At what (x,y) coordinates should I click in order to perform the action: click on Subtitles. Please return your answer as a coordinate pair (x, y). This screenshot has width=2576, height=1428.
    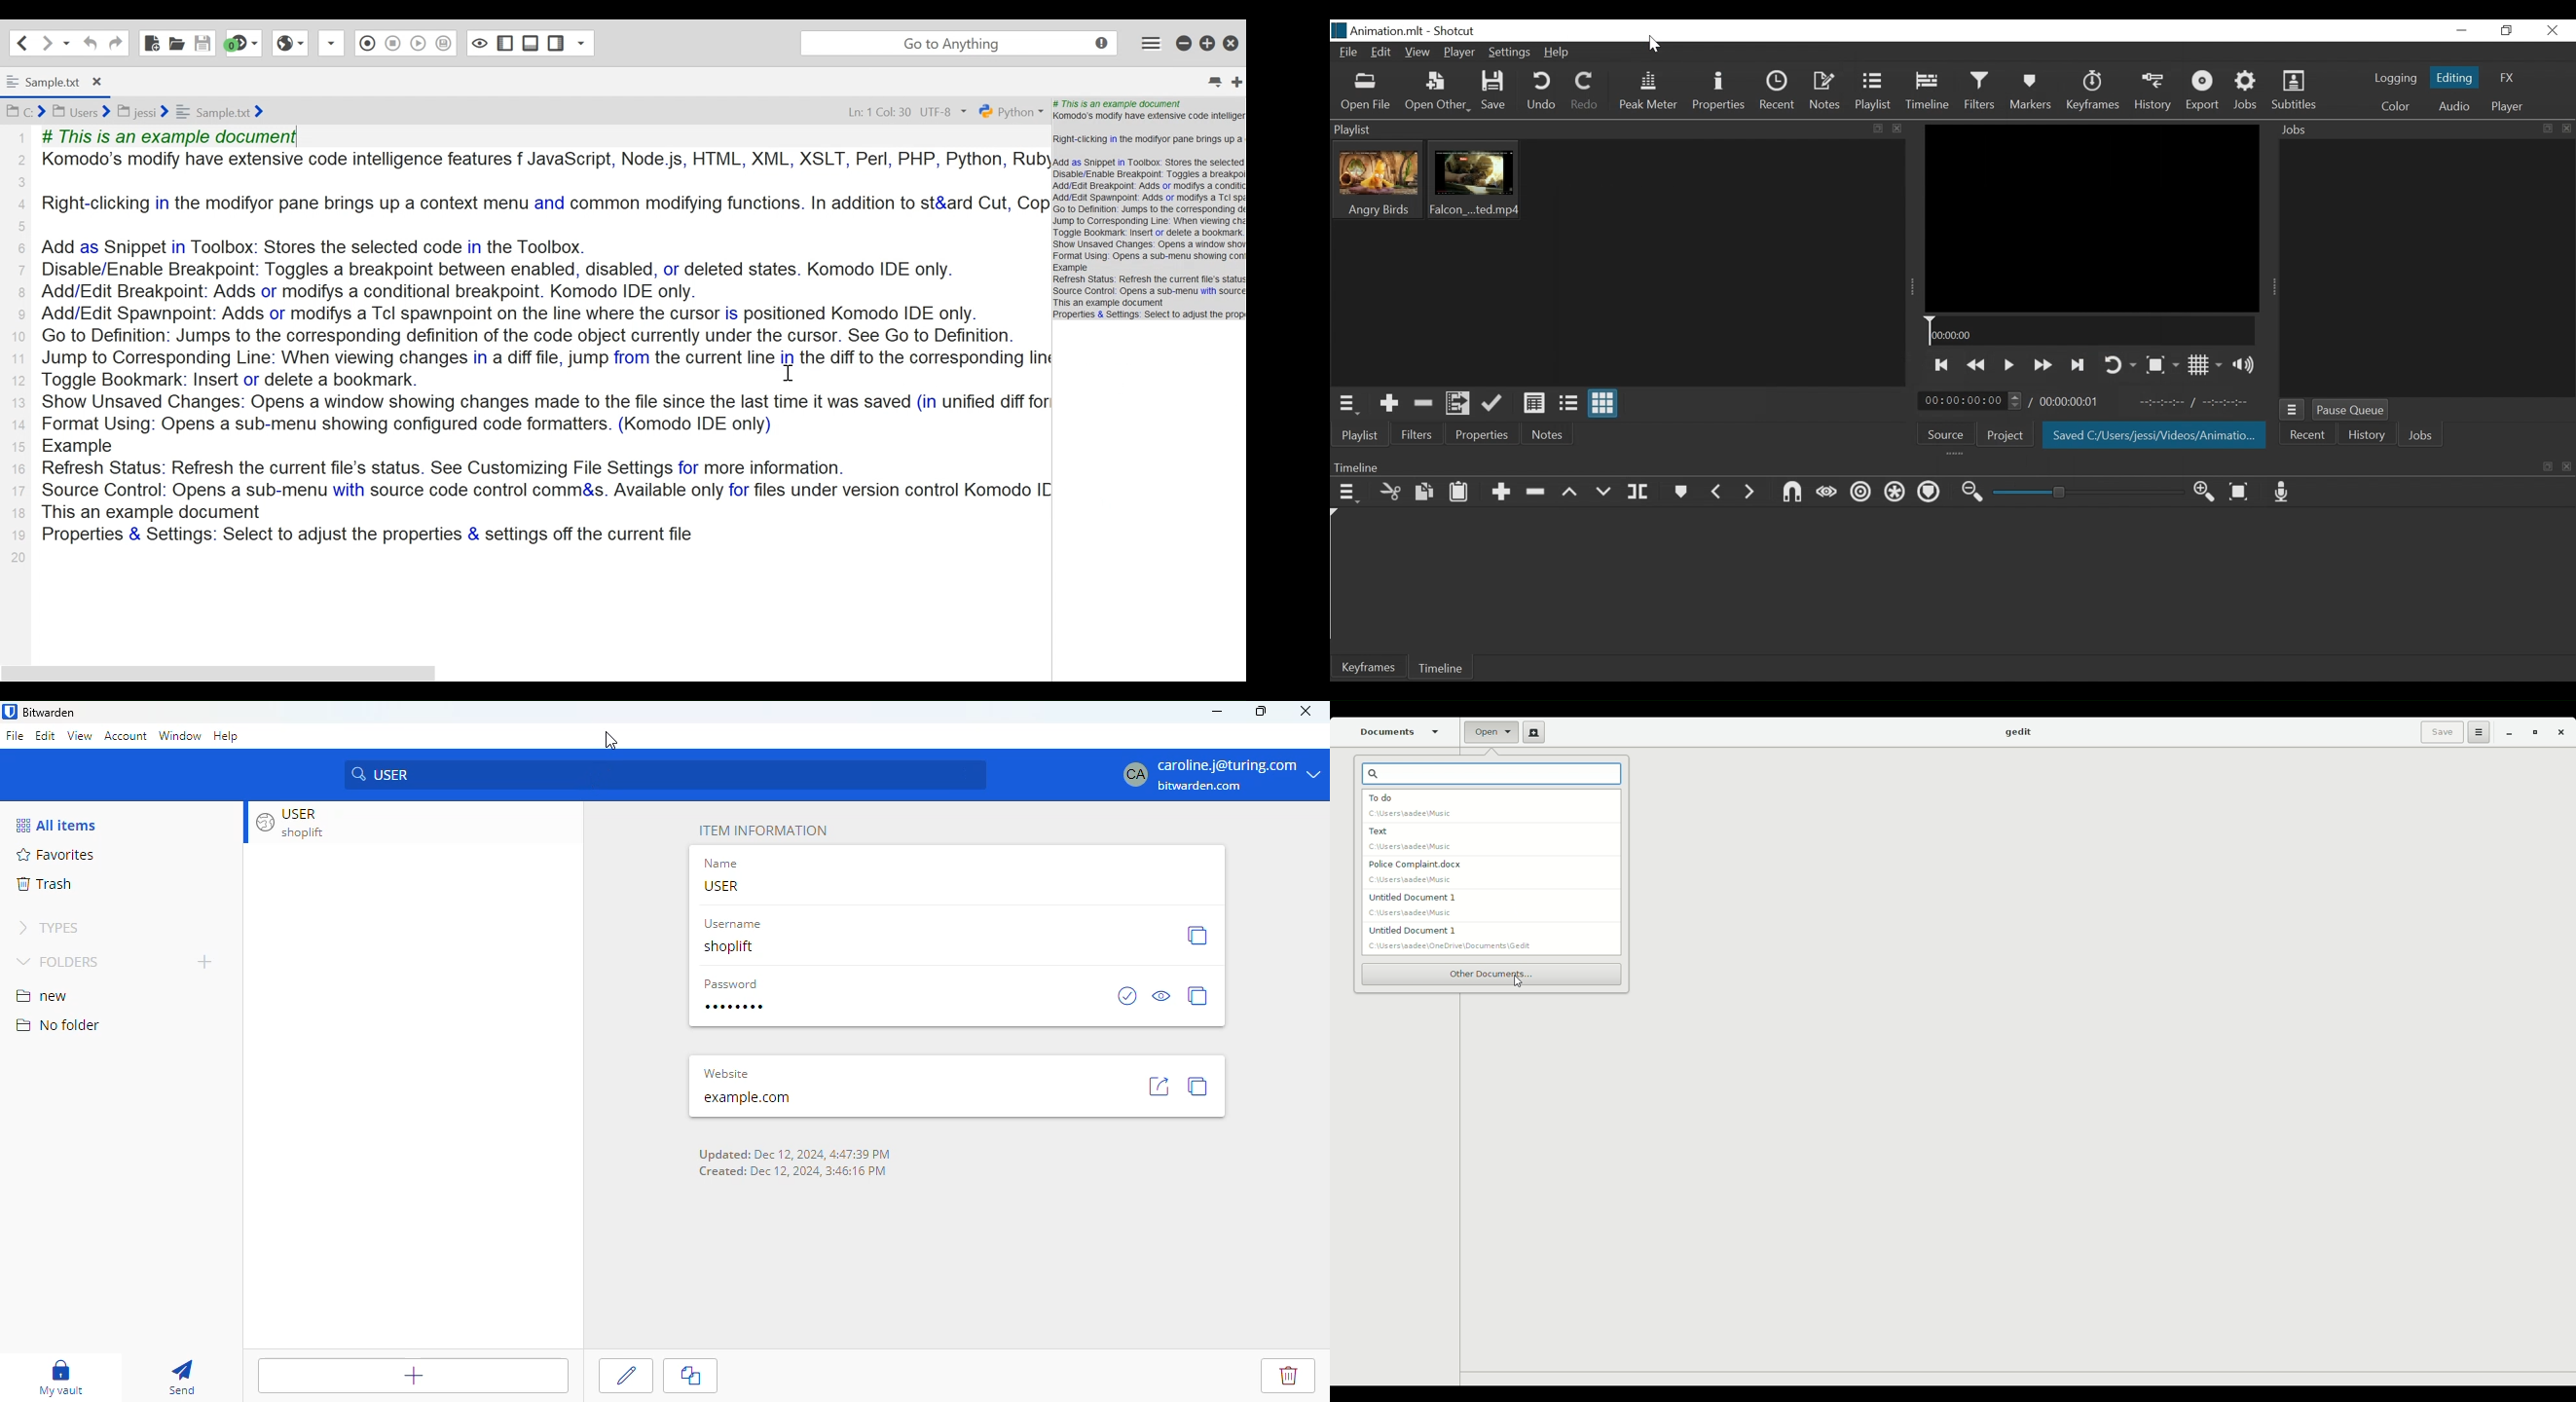
    Looking at the image, I should click on (2293, 92).